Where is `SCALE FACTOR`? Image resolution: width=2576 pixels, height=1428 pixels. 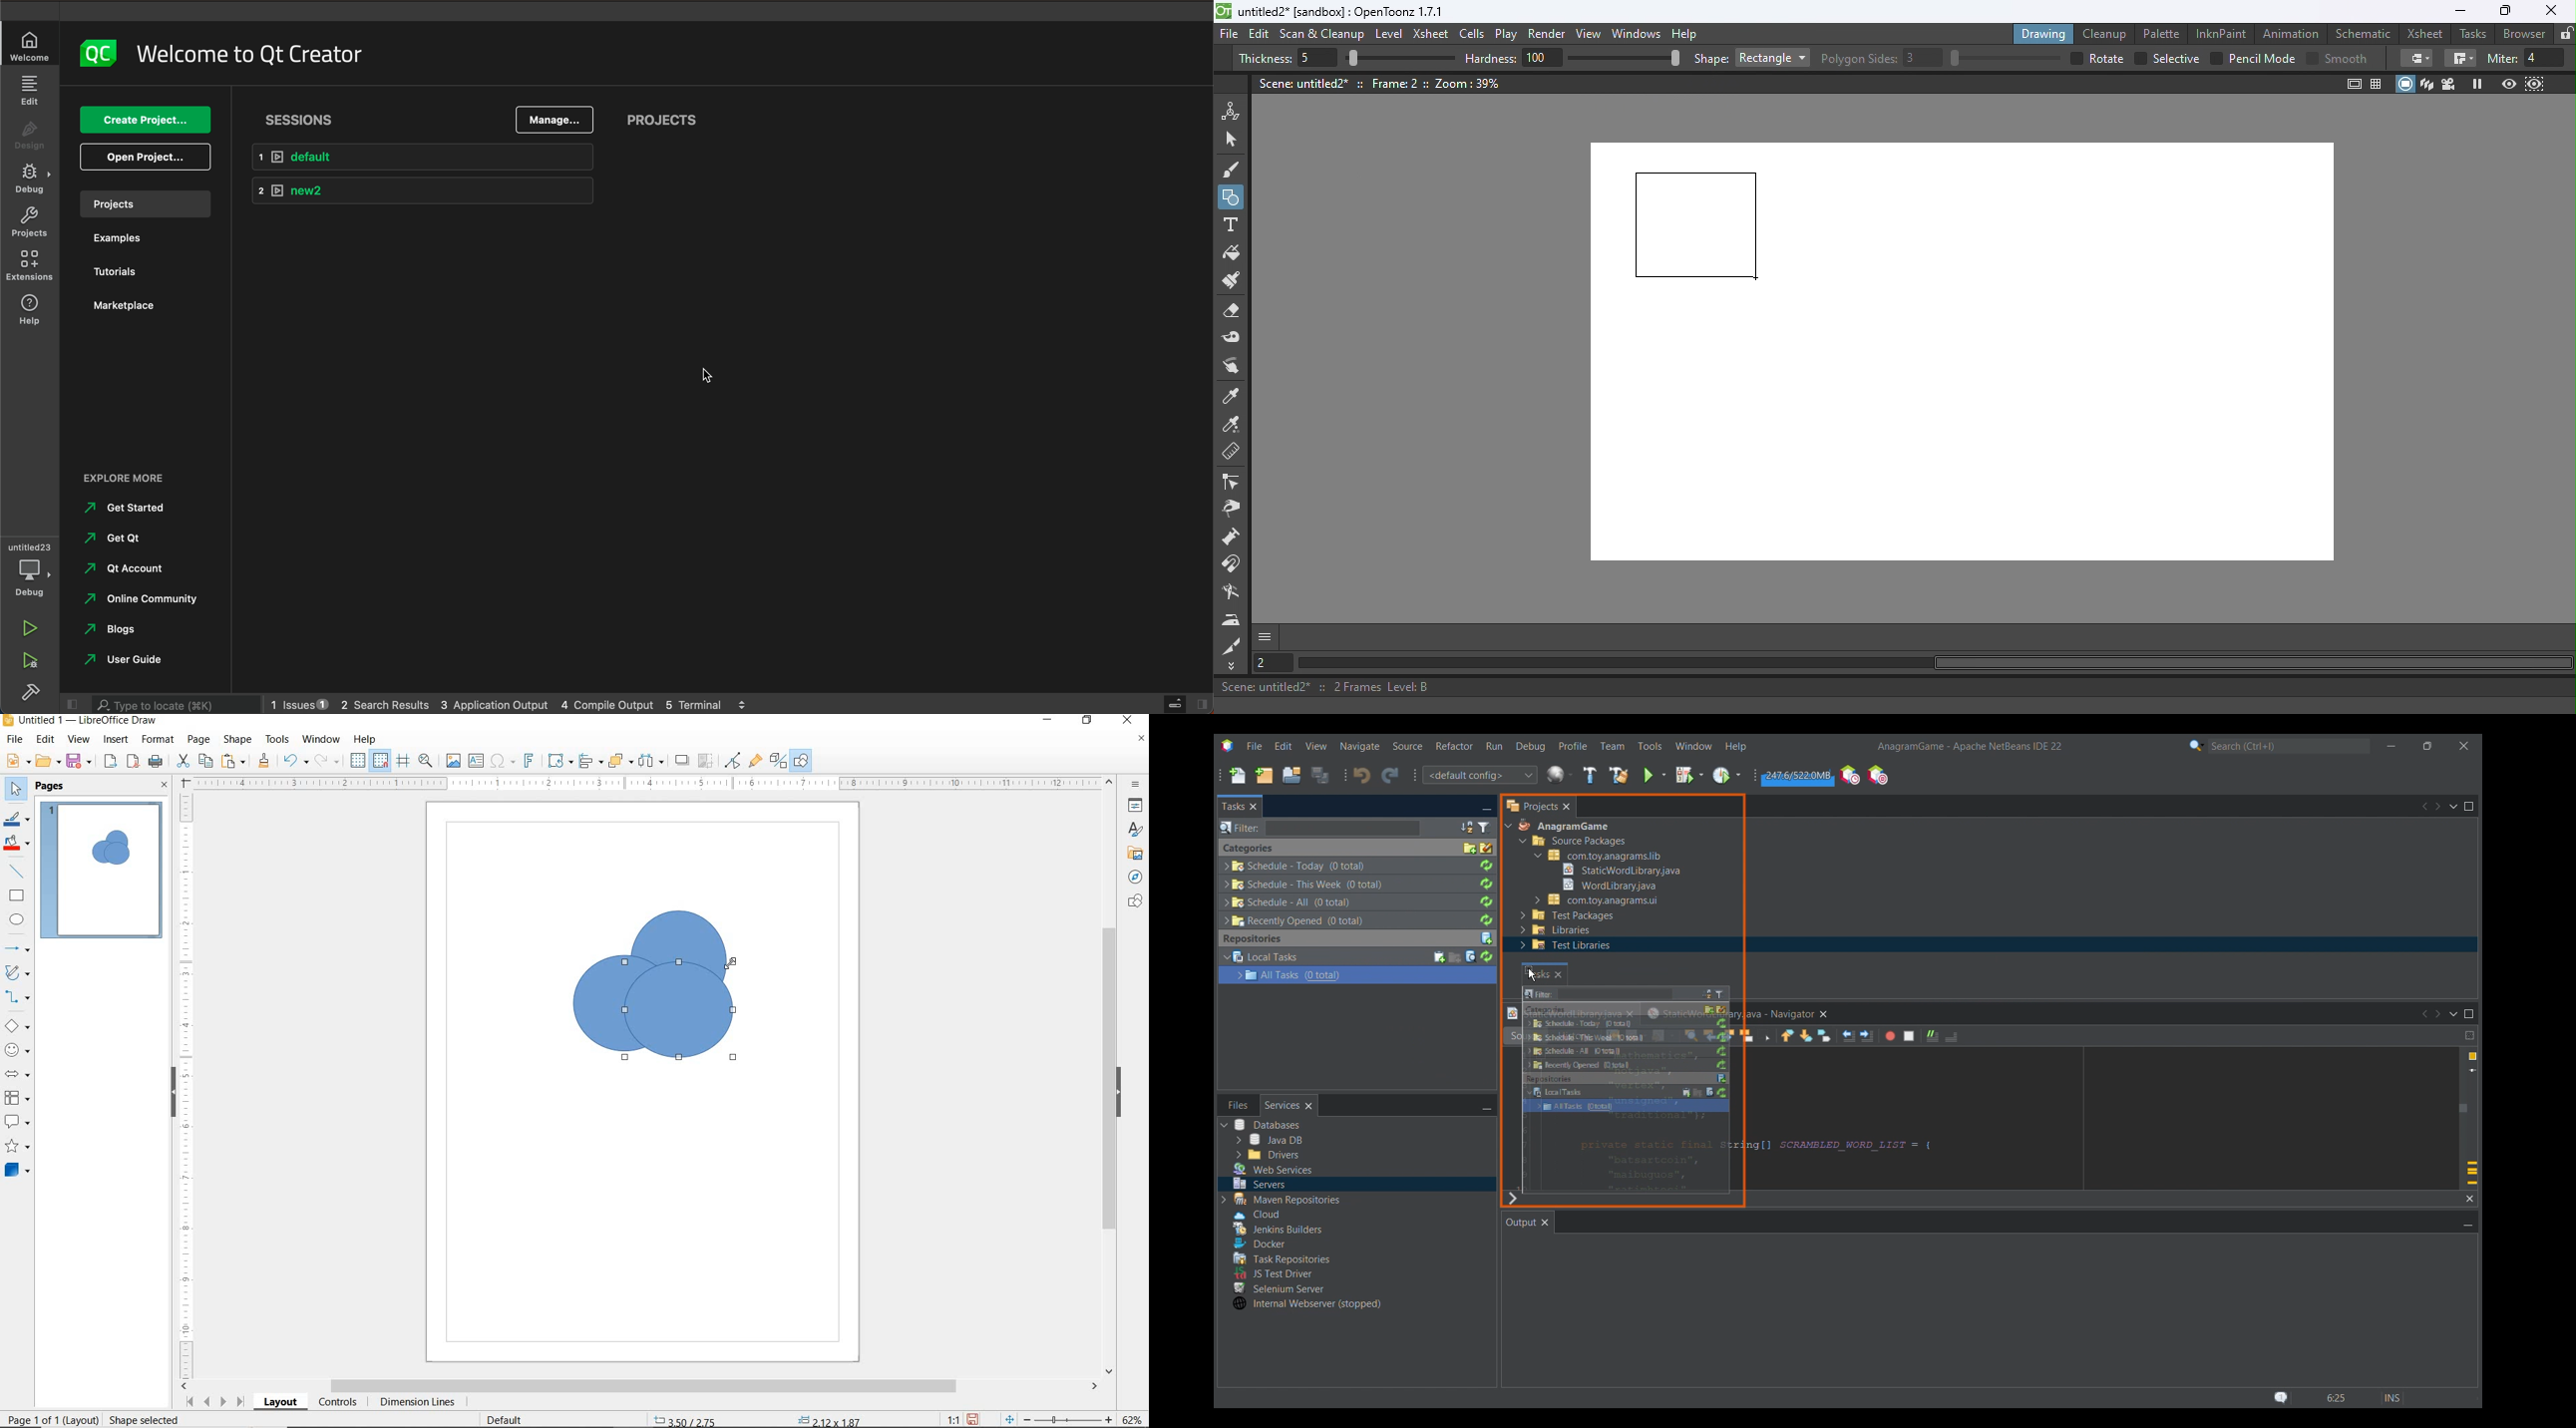
SCALE FACTOR is located at coordinates (947, 1419).